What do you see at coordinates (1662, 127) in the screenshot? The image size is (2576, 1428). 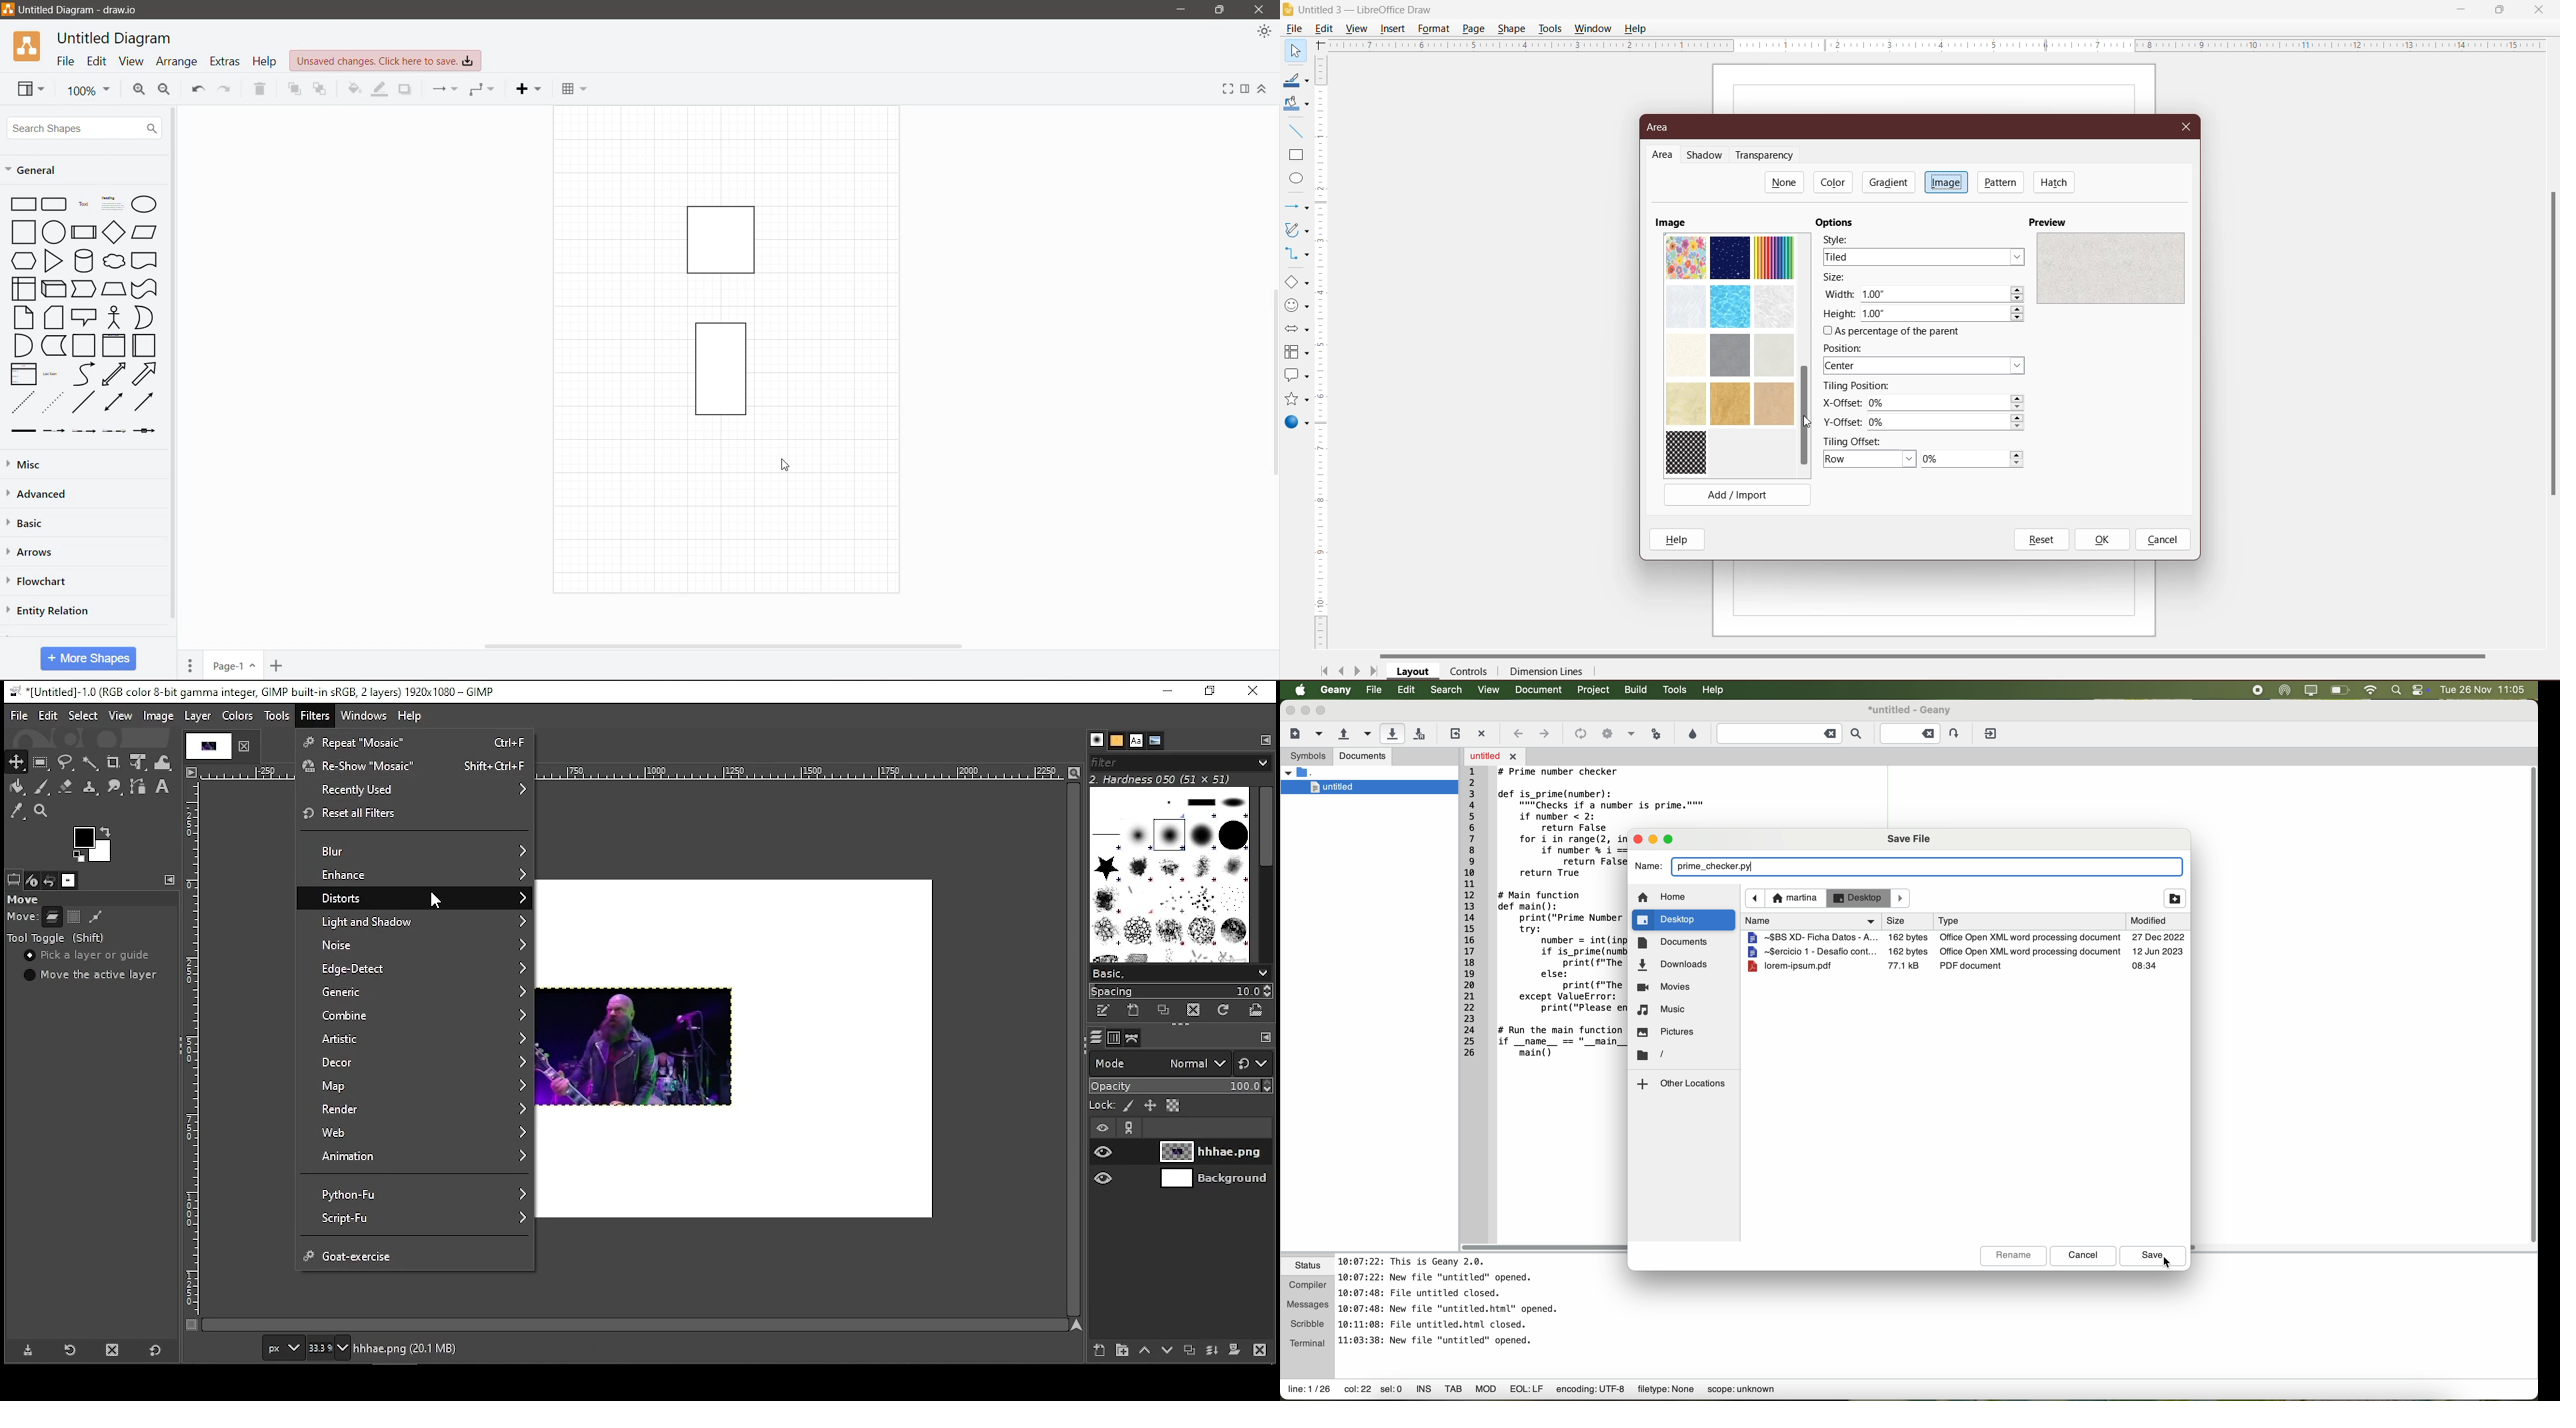 I see `Area` at bounding box center [1662, 127].